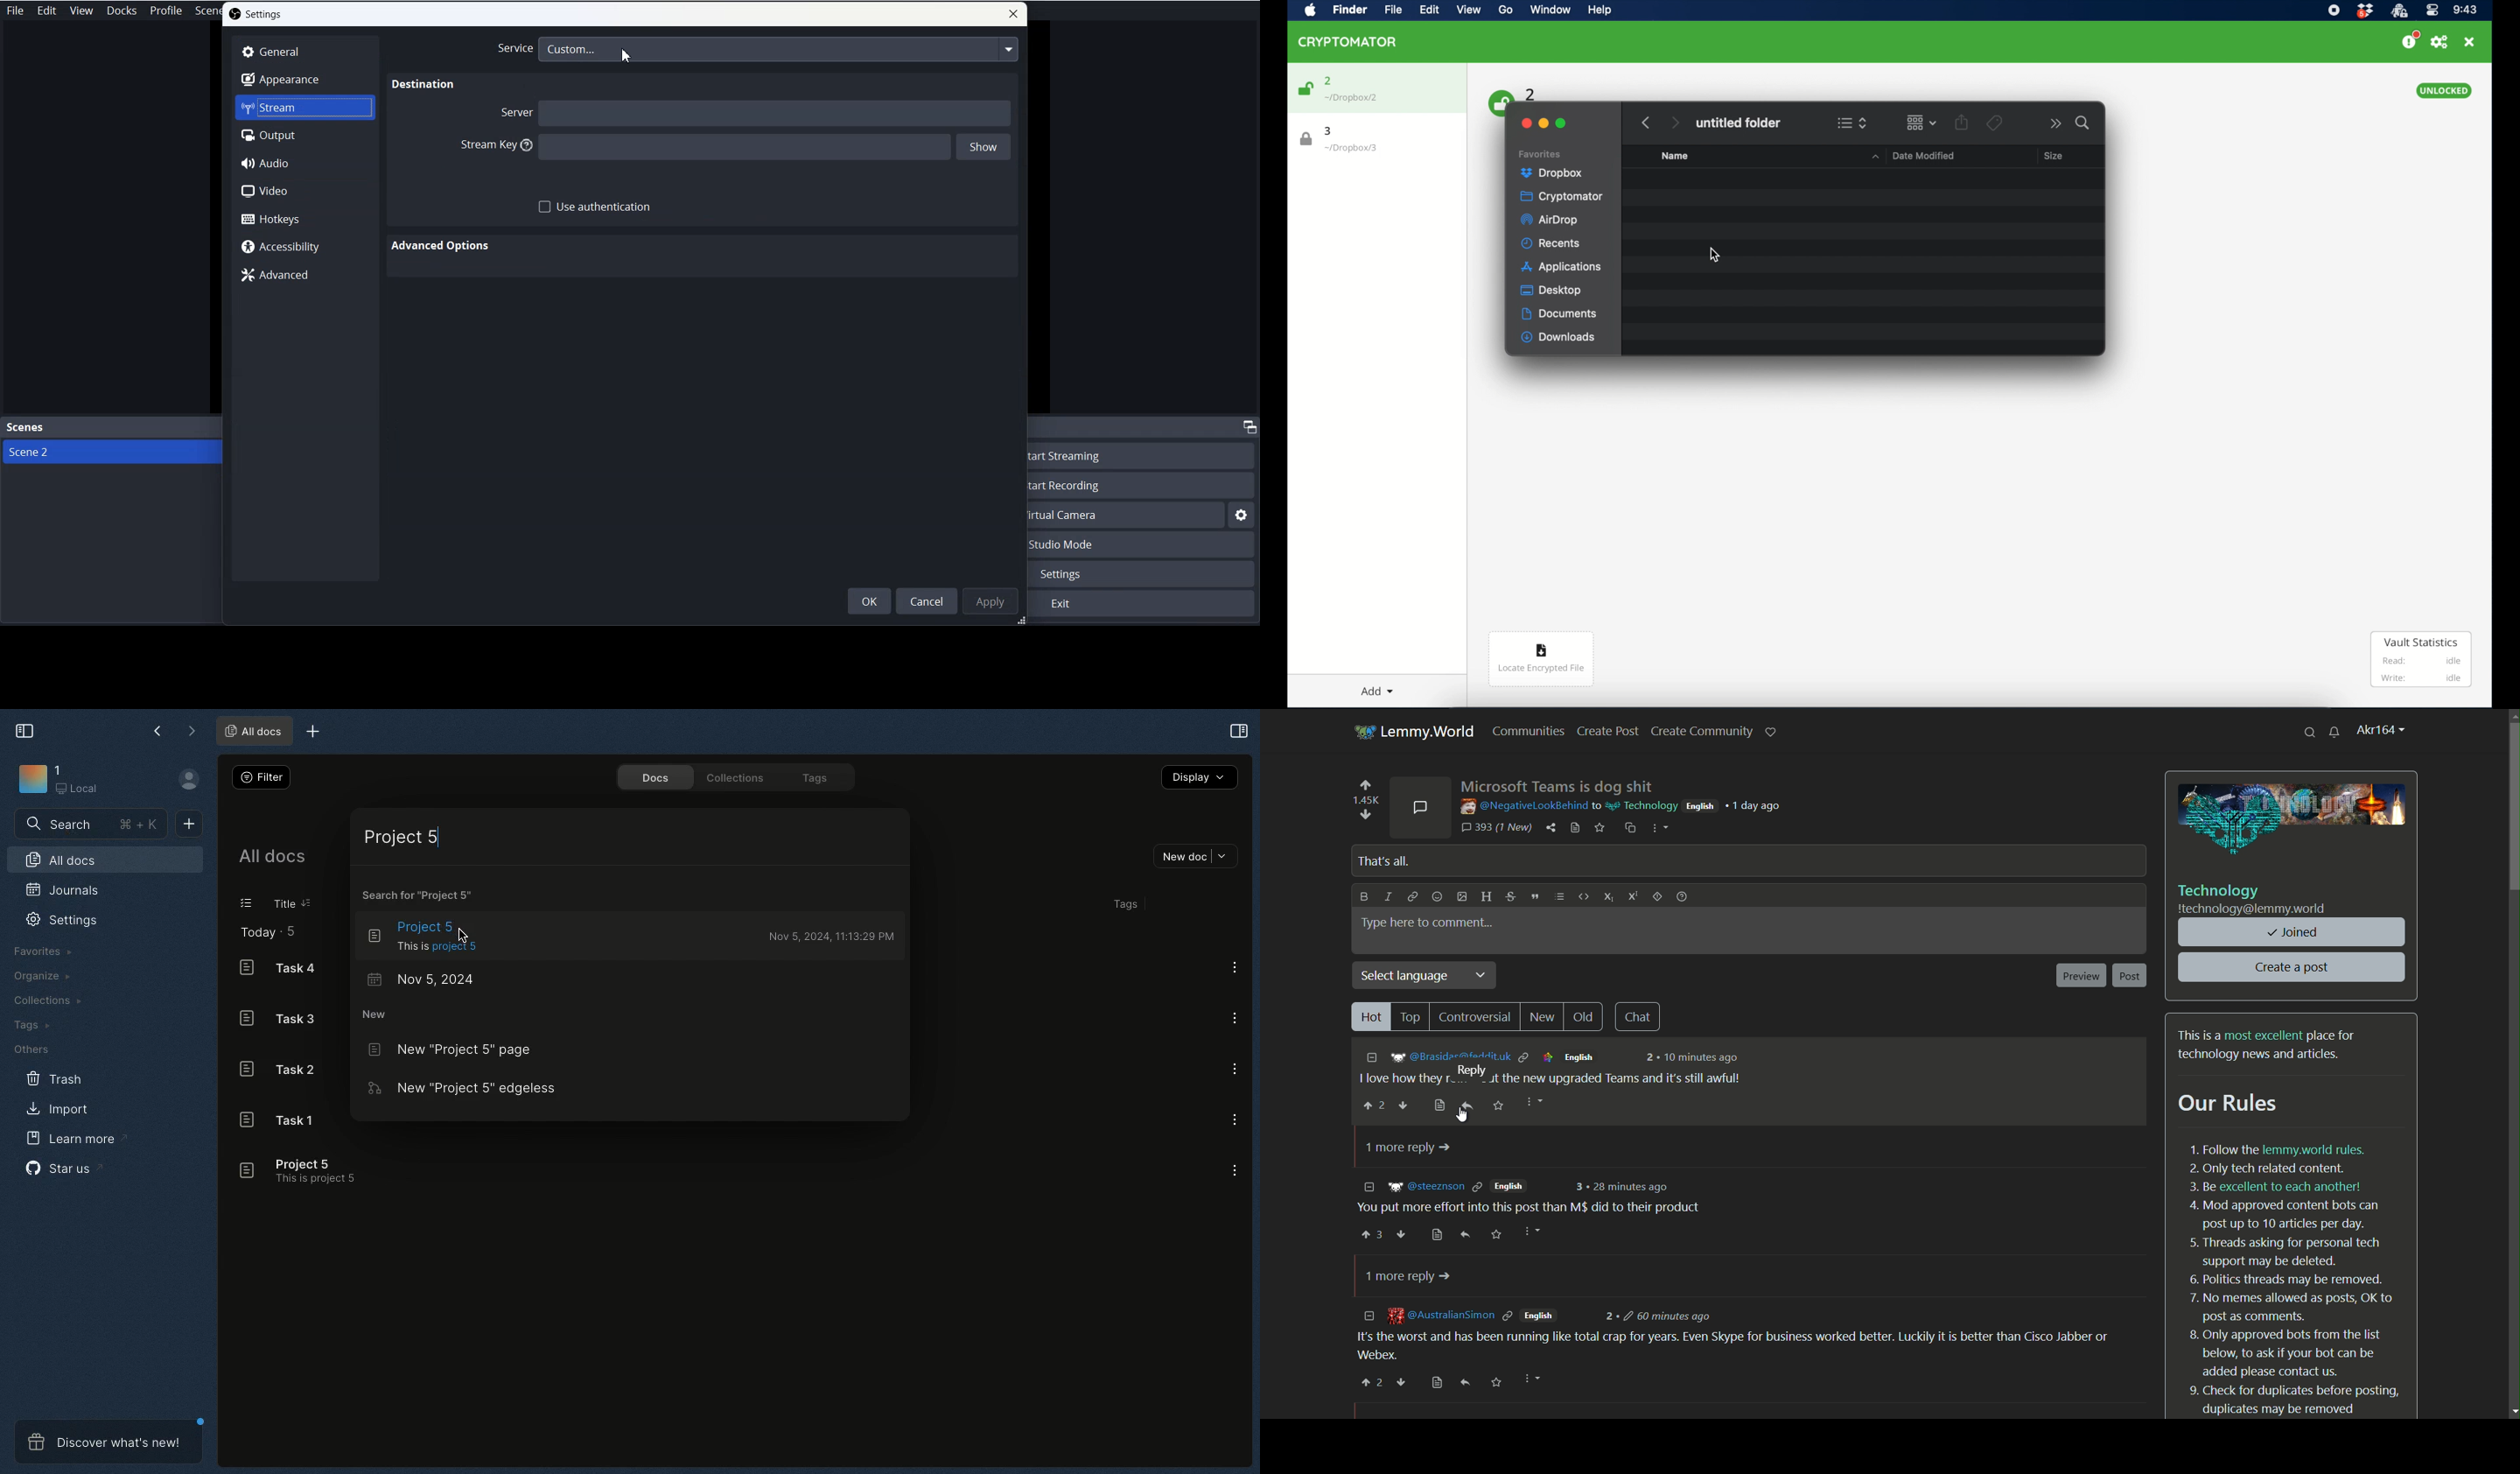 Image resolution: width=2520 pixels, height=1484 pixels. What do you see at coordinates (81, 11) in the screenshot?
I see `View` at bounding box center [81, 11].